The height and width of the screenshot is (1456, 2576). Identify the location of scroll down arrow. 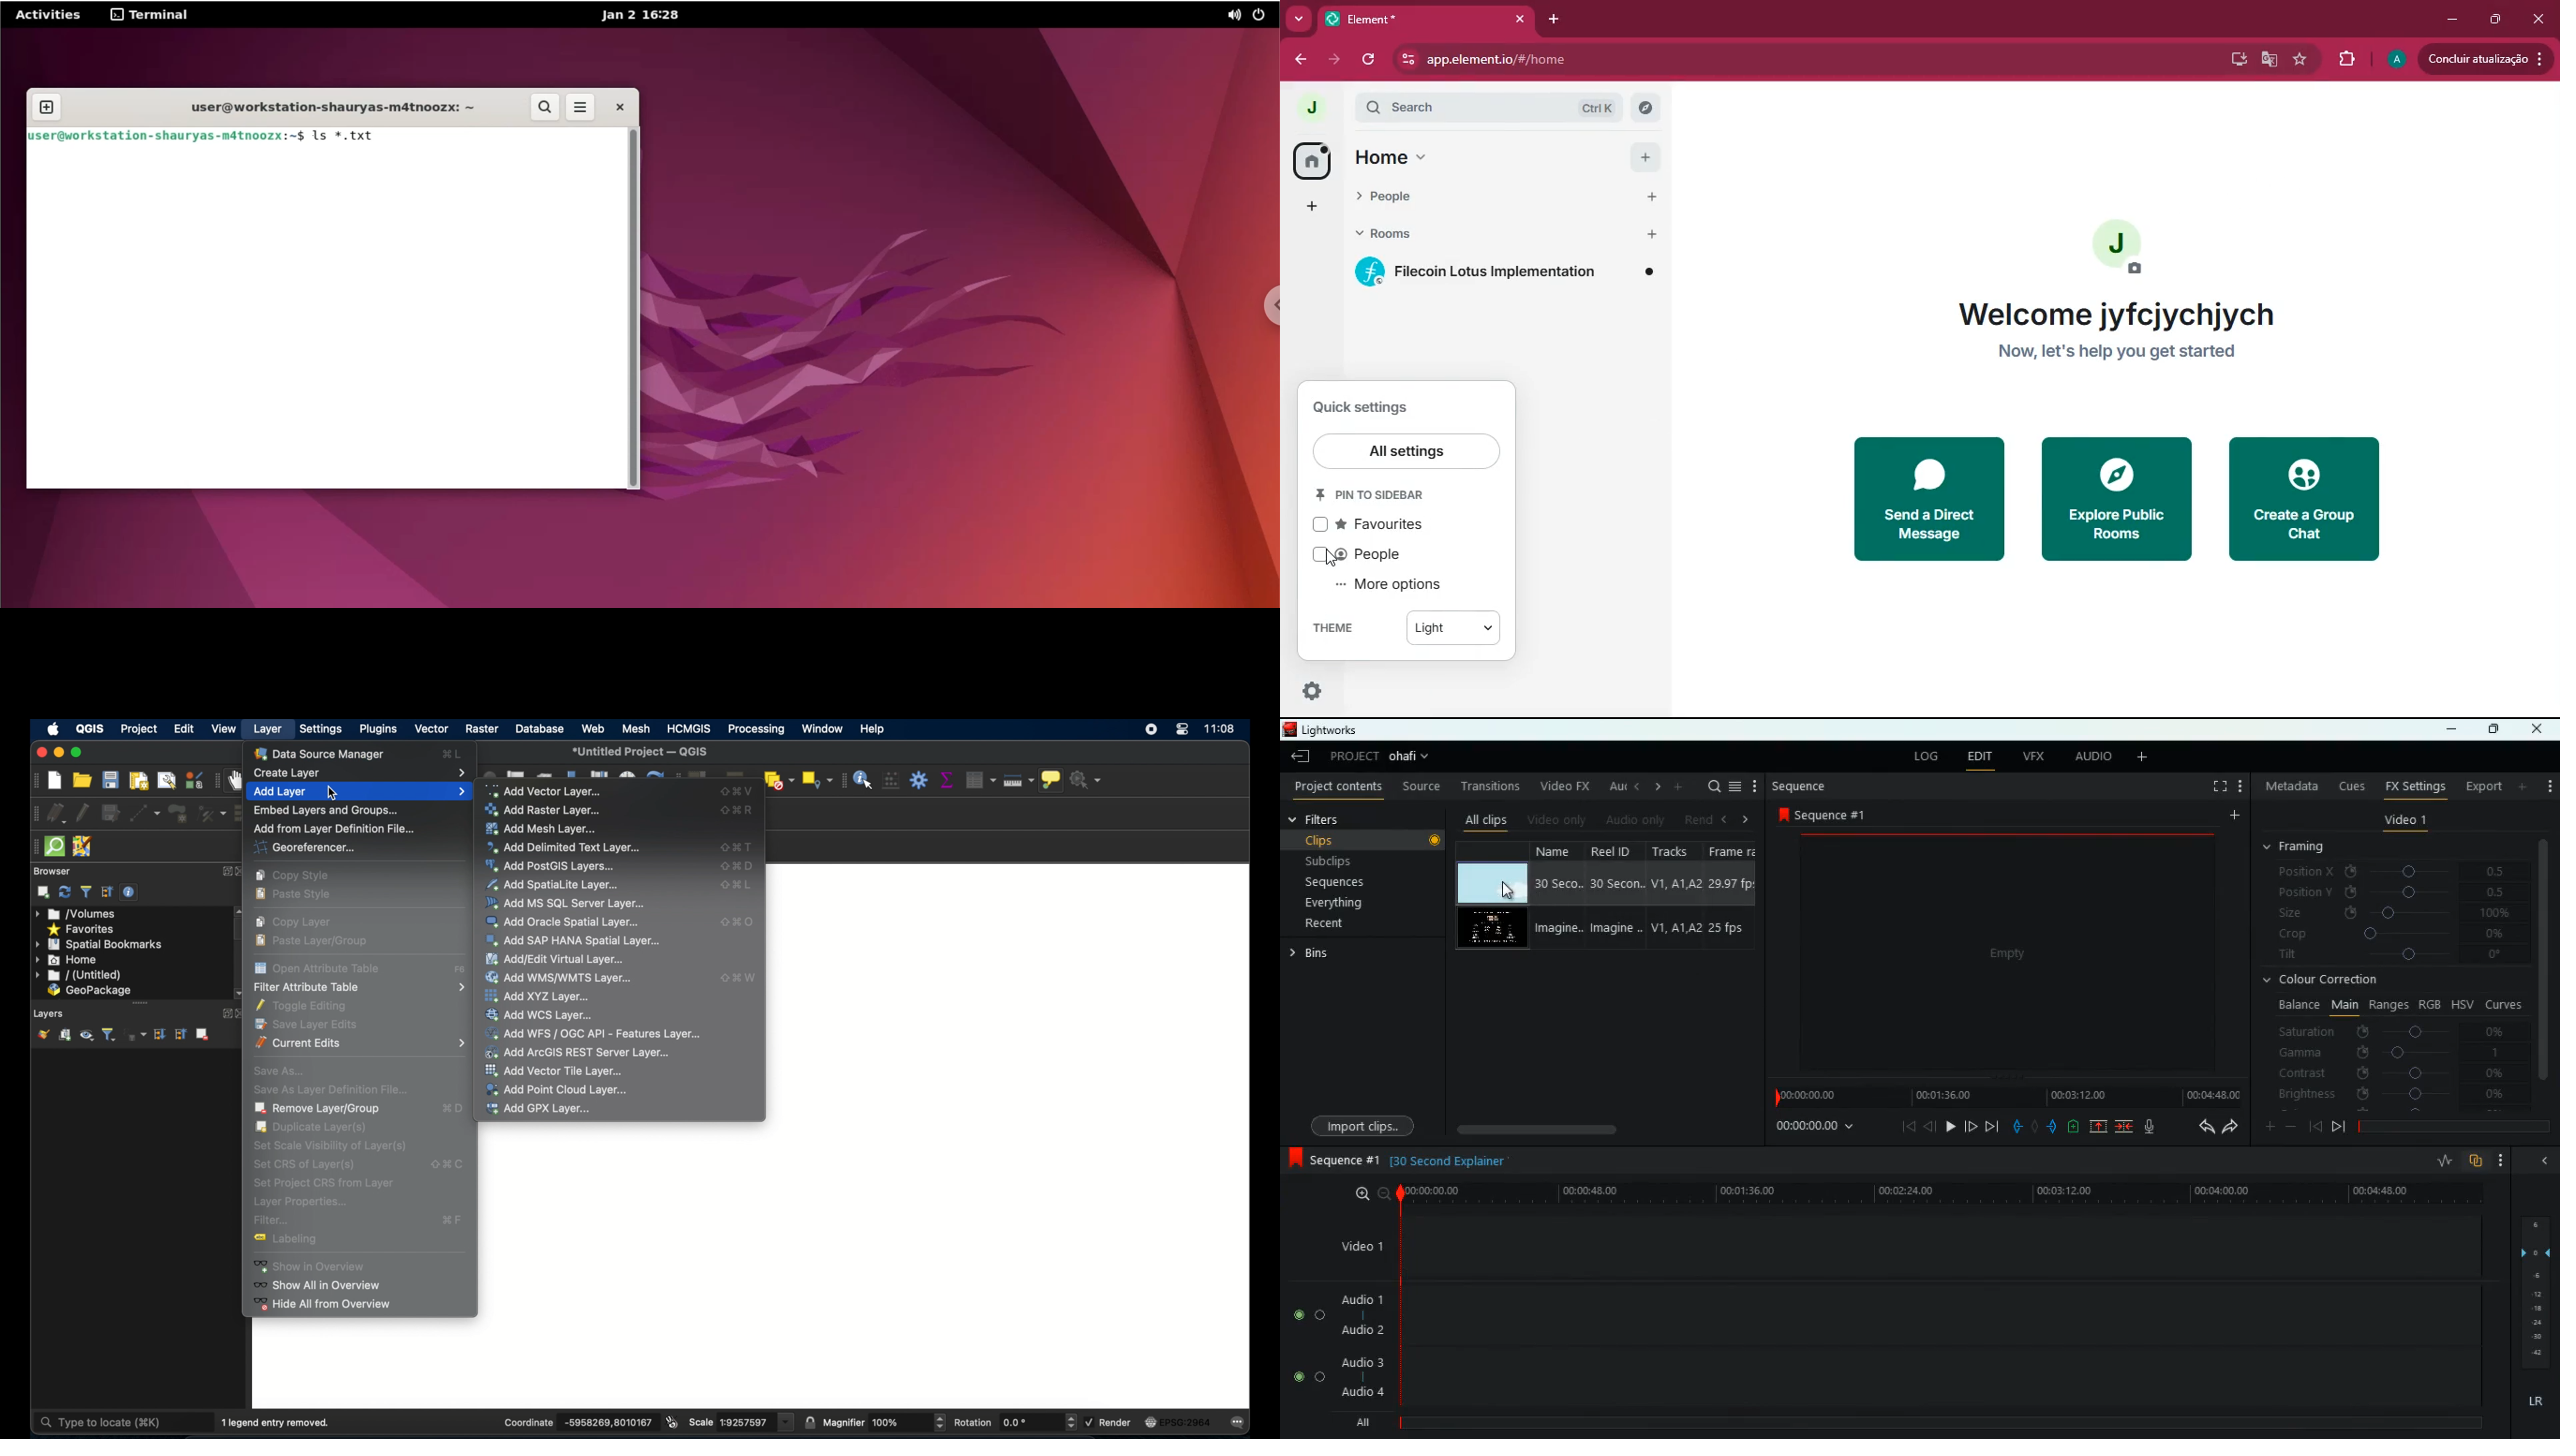
(238, 993).